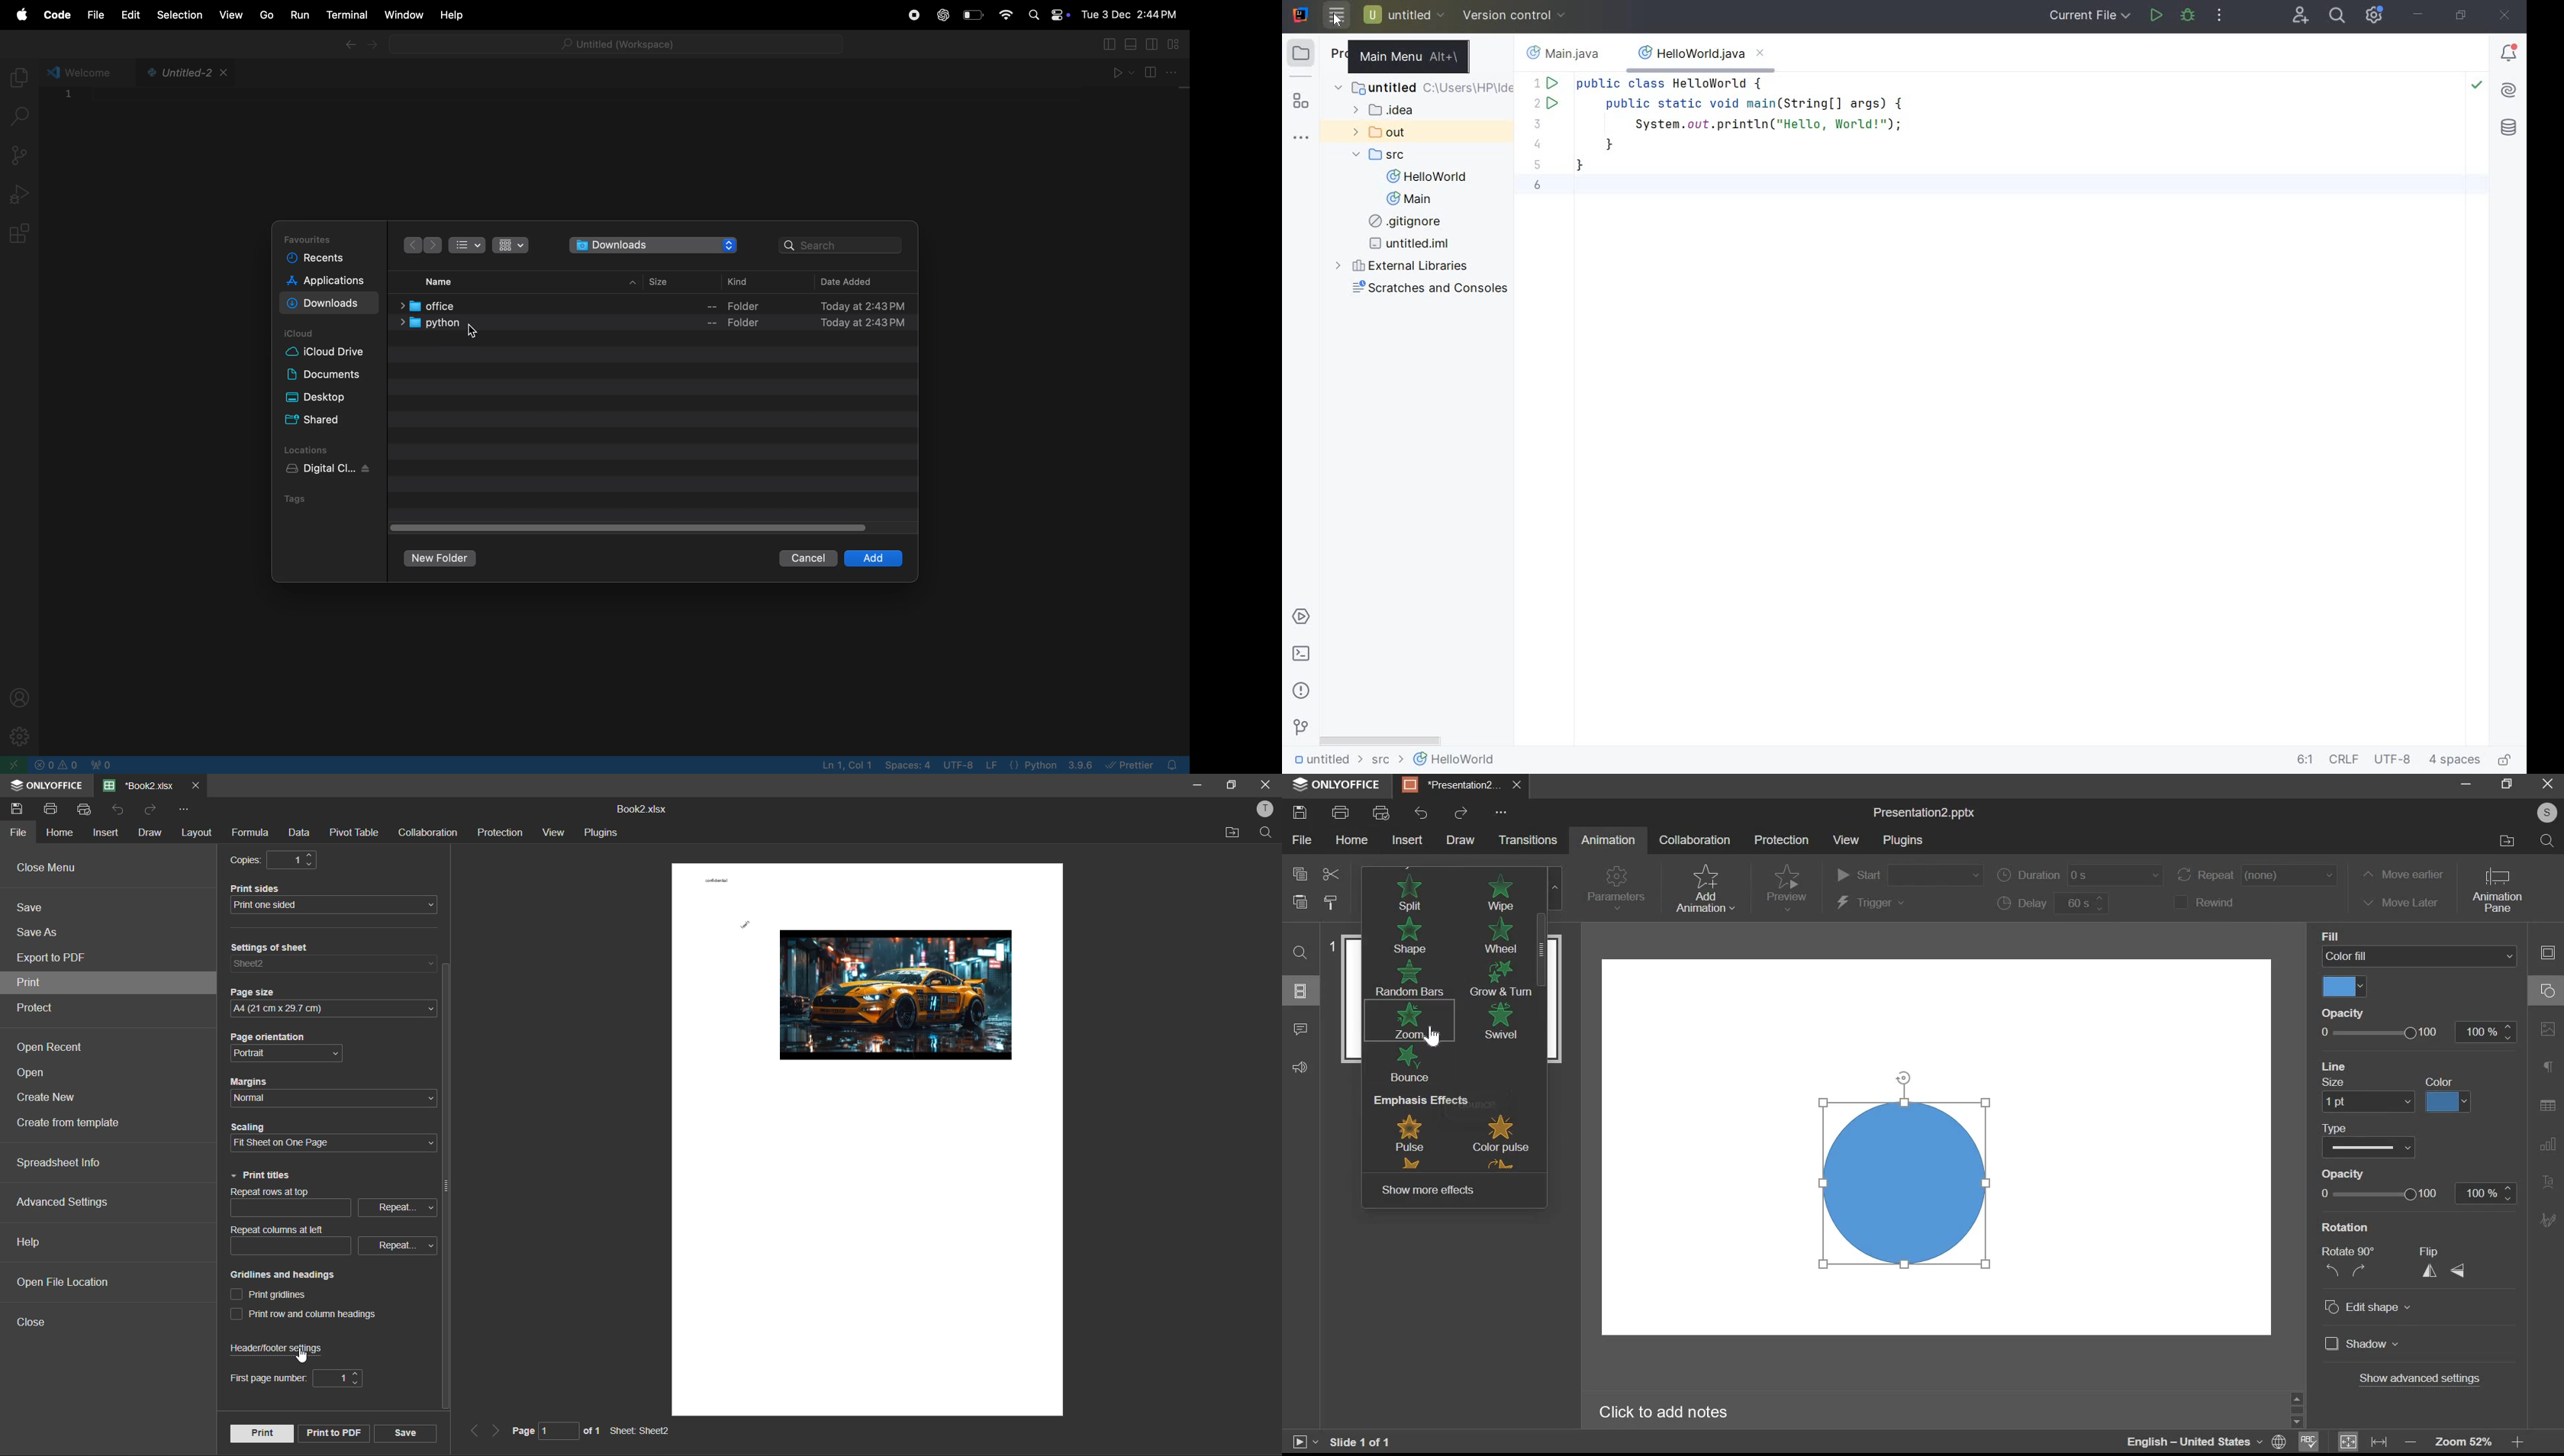 The width and height of the screenshot is (2576, 1456). Describe the element at coordinates (1267, 833) in the screenshot. I see `find` at that location.